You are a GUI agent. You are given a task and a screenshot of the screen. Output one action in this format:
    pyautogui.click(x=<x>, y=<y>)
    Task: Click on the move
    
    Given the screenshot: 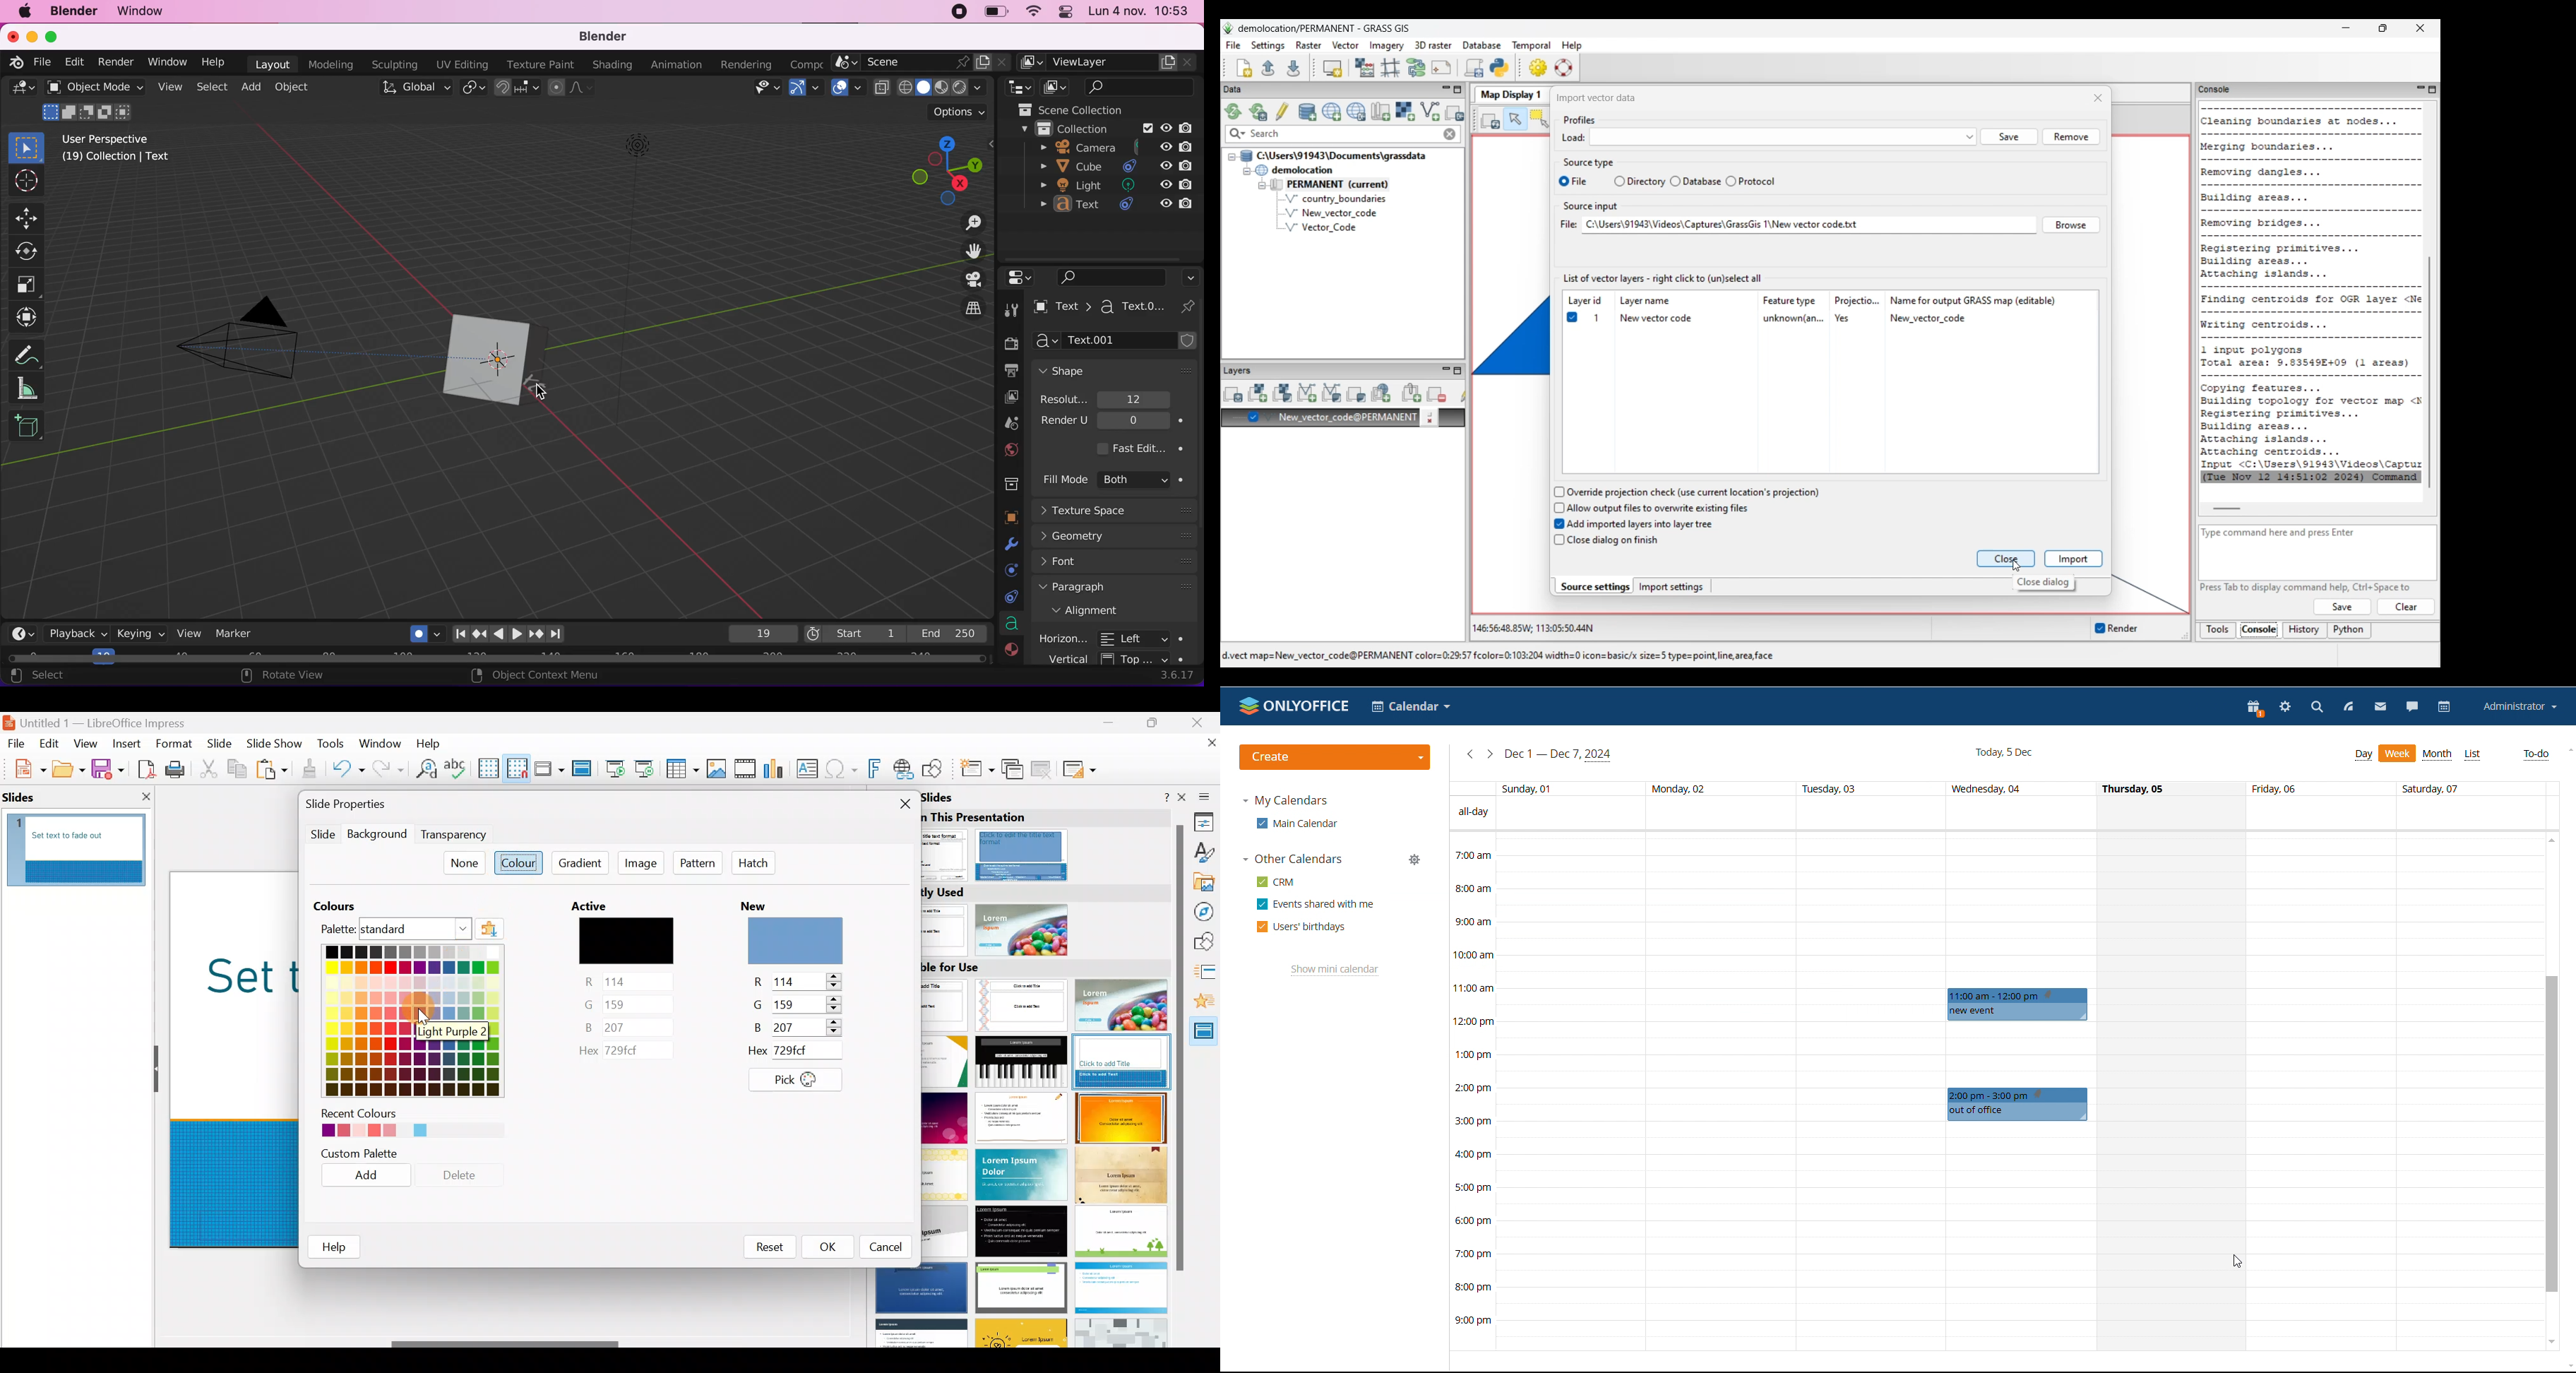 What is the action you would take?
    pyautogui.click(x=32, y=217)
    